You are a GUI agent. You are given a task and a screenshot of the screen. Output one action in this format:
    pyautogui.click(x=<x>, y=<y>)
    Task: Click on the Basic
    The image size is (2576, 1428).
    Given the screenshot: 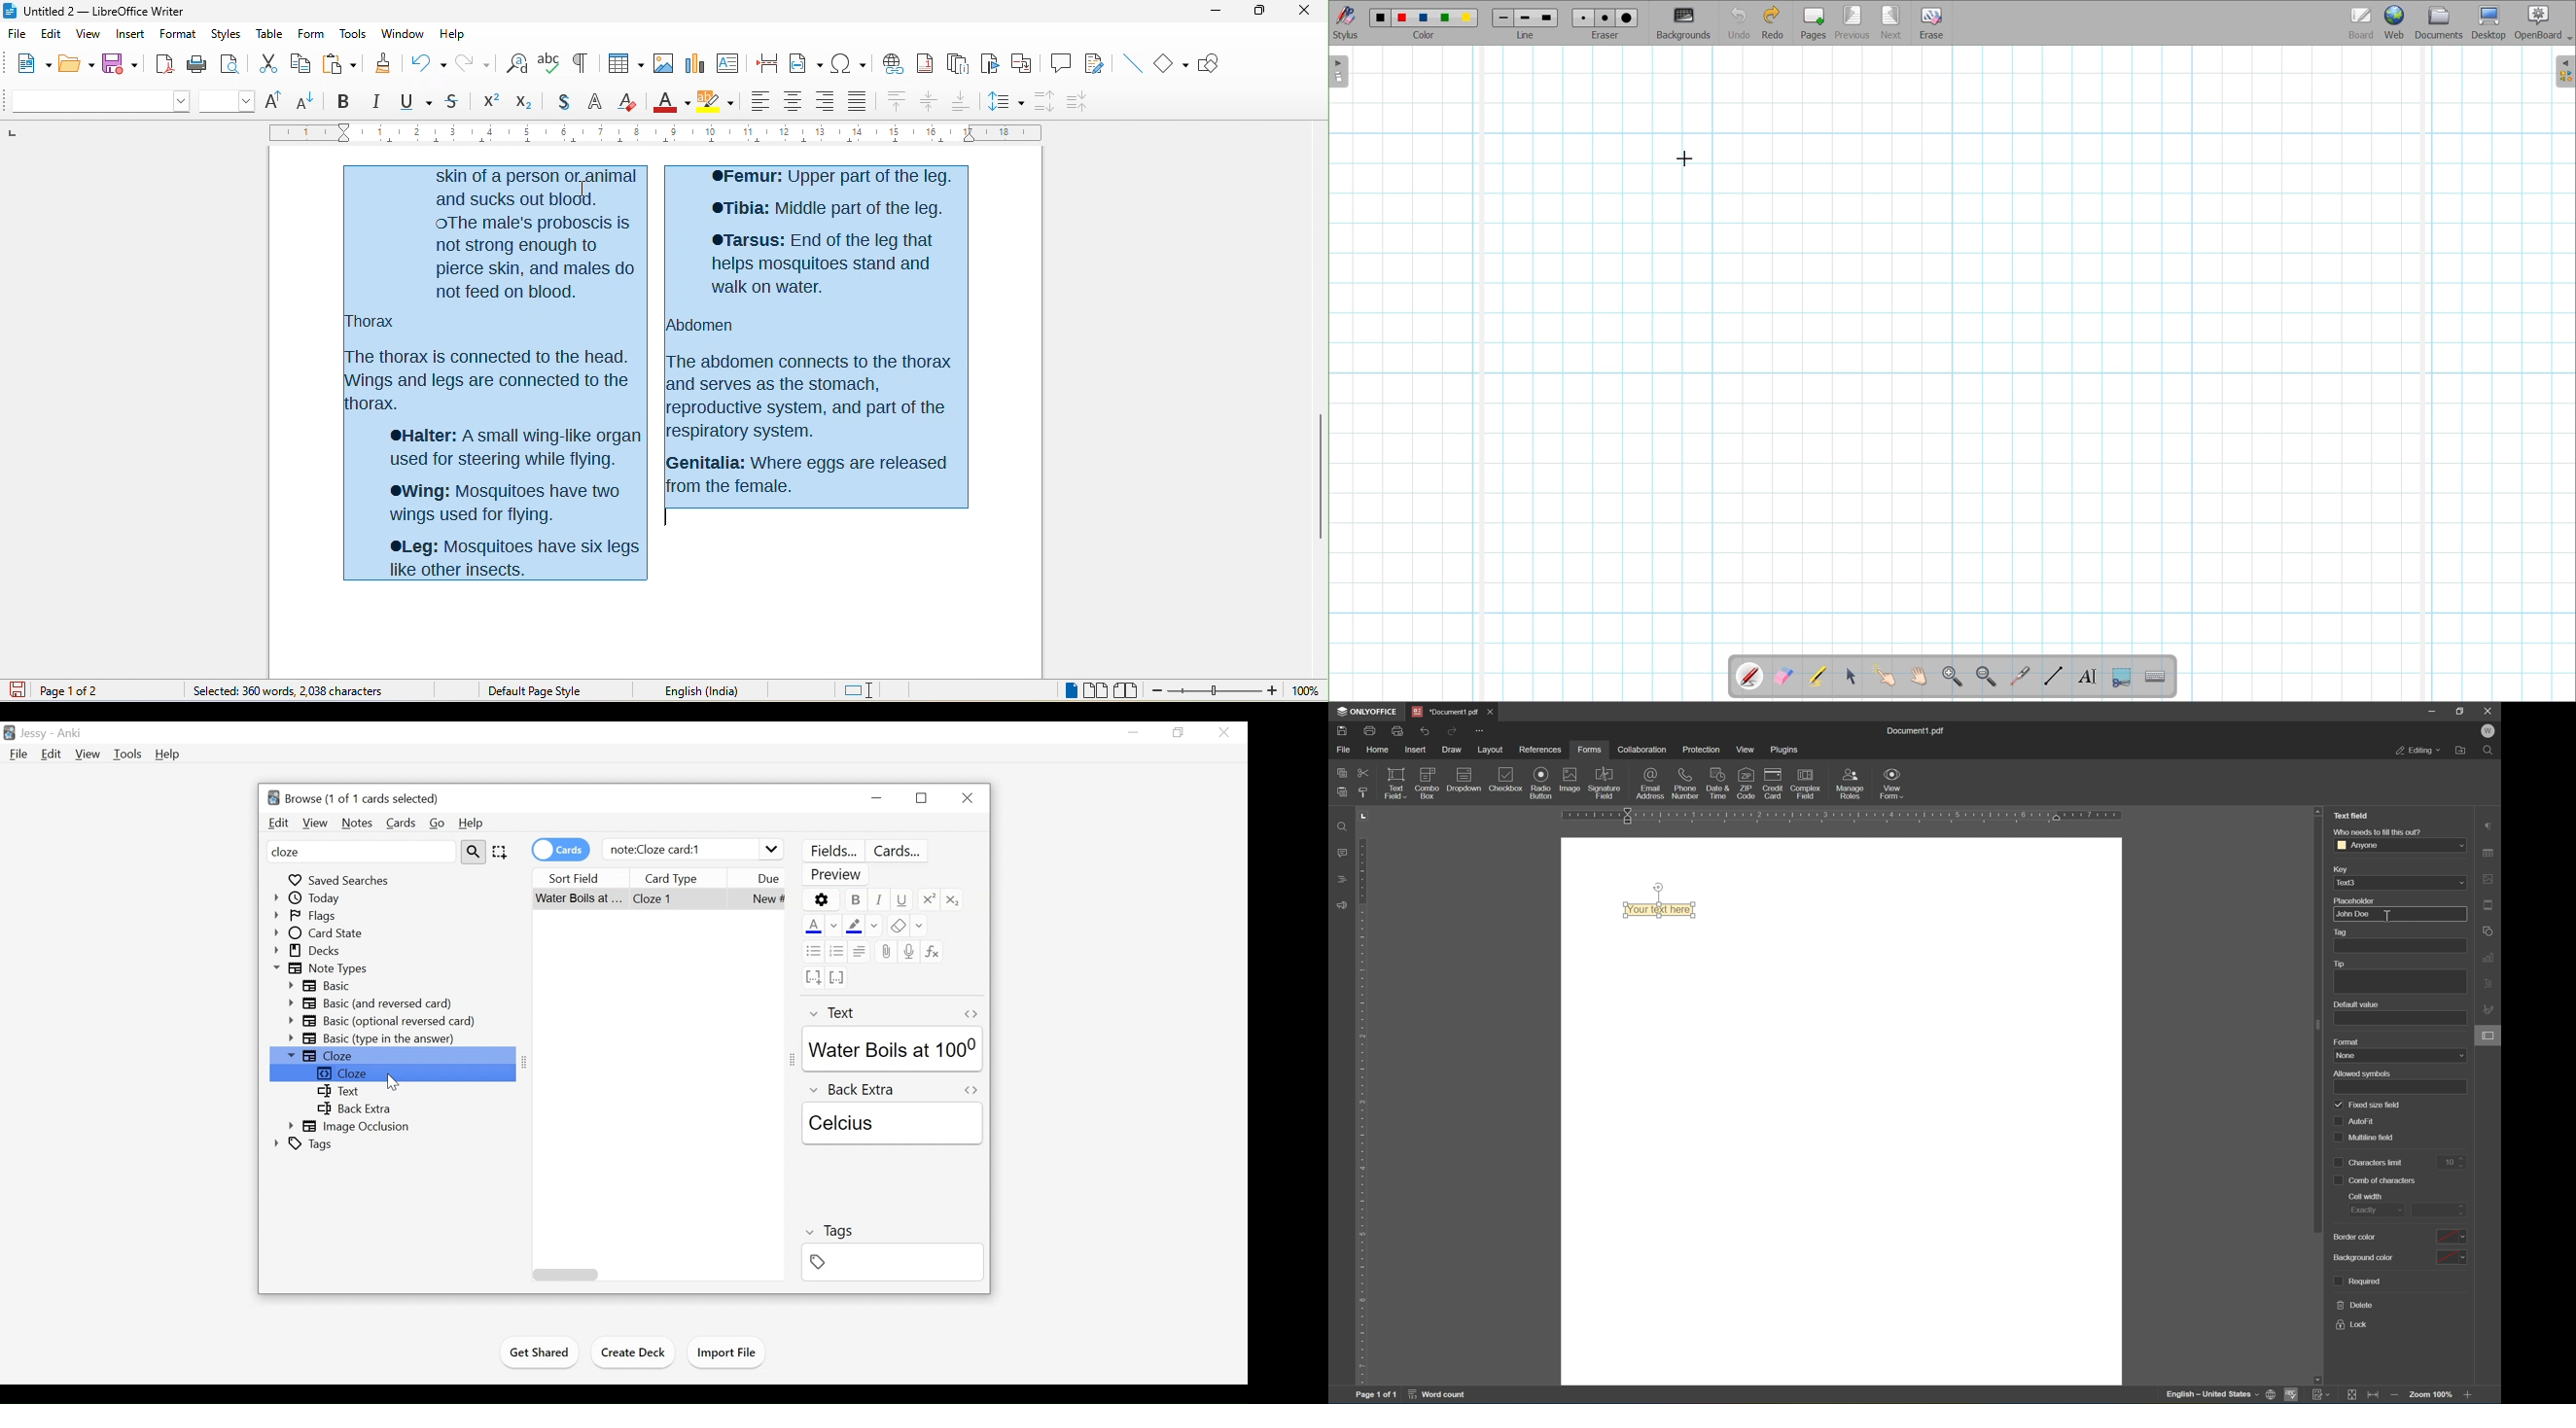 What is the action you would take?
    pyautogui.click(x=324, y=986)
    